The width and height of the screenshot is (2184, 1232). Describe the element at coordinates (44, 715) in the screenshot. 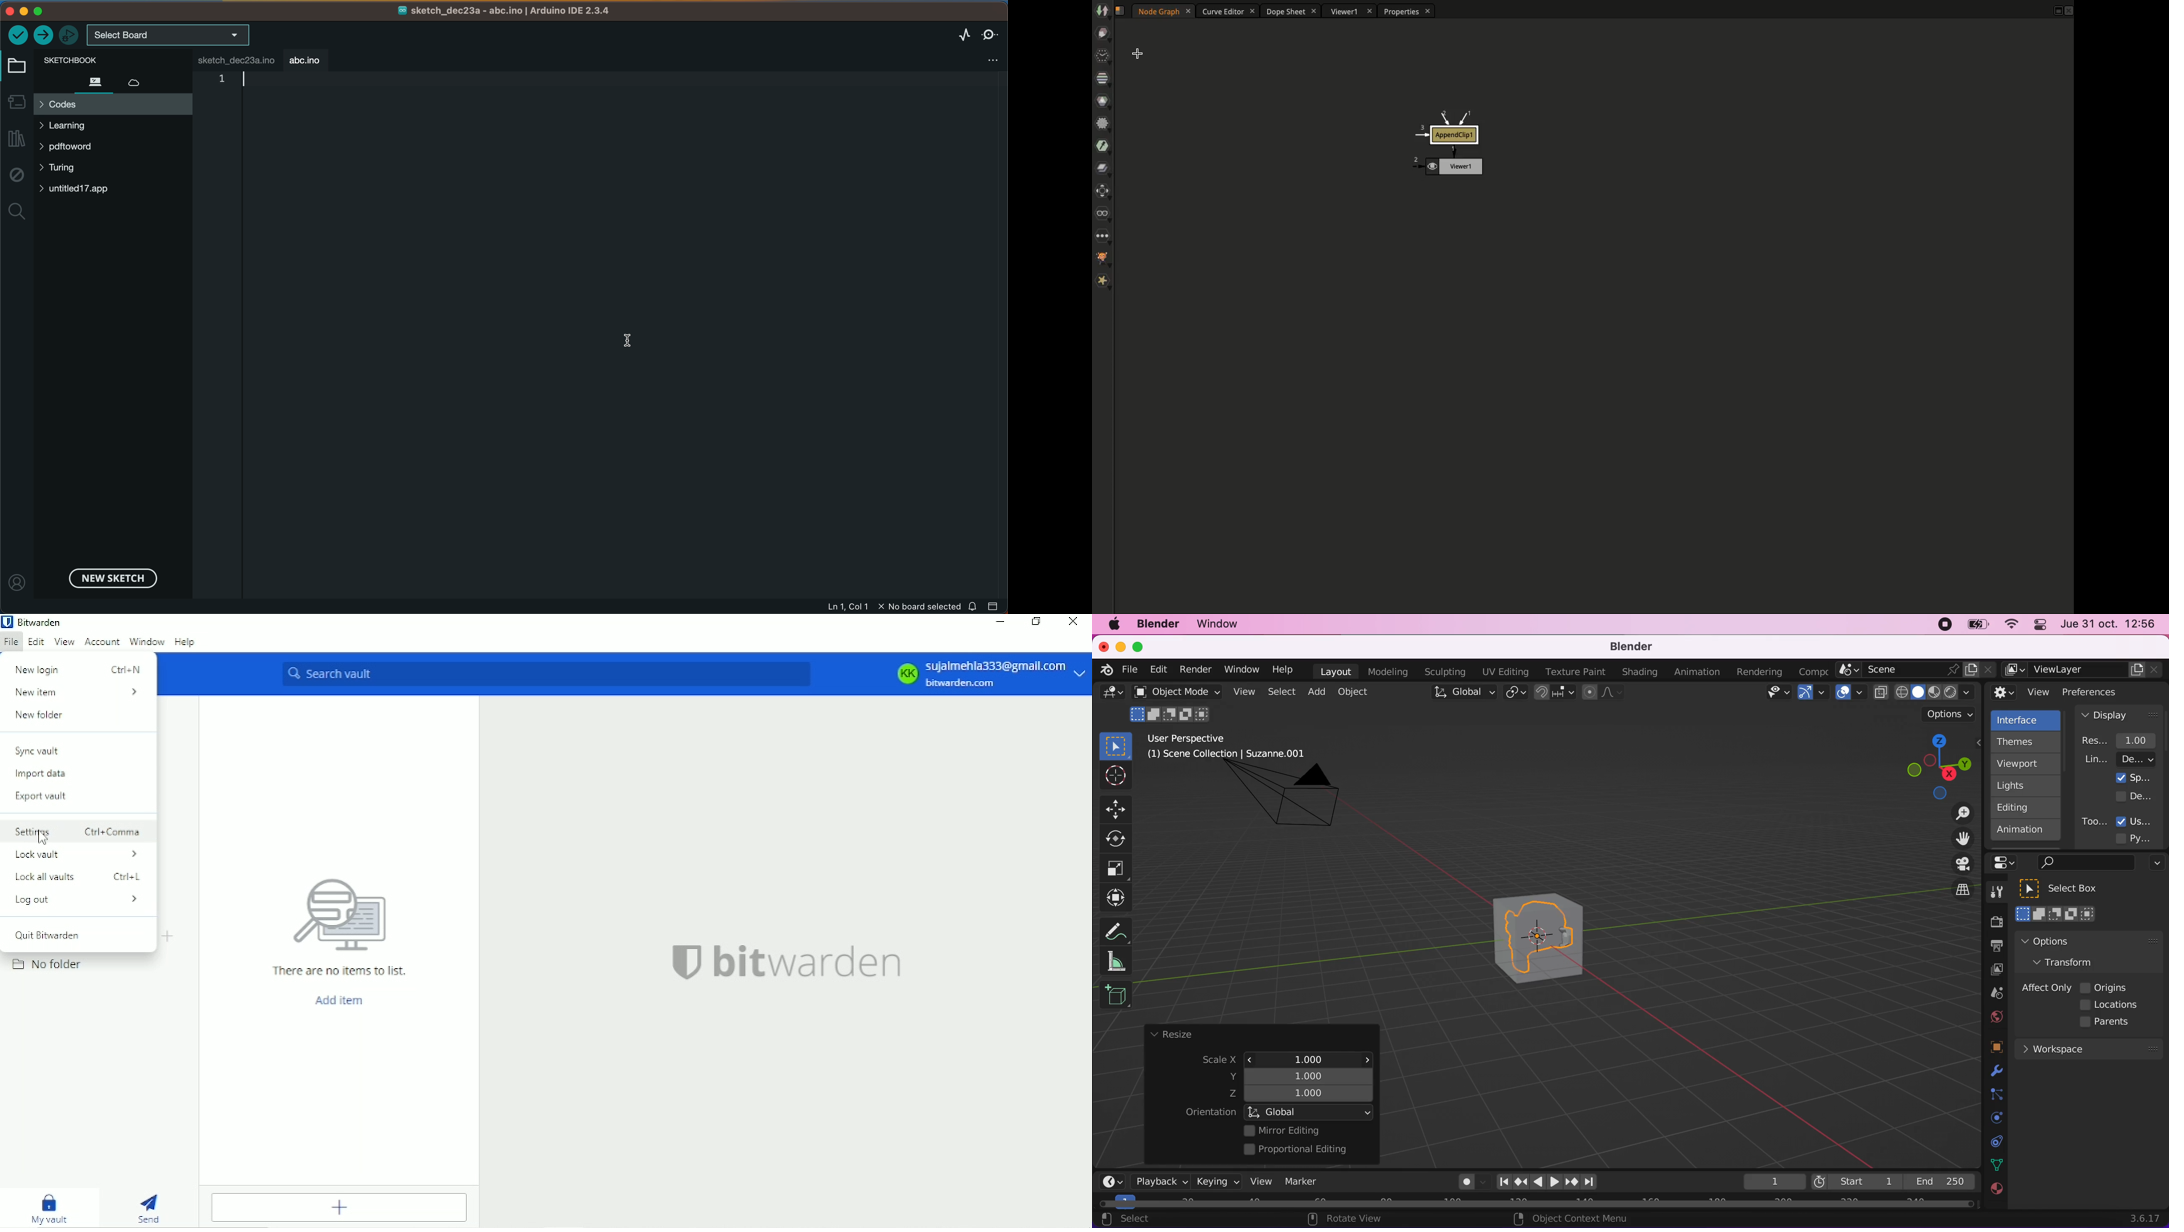

I see `New folder` at that location.